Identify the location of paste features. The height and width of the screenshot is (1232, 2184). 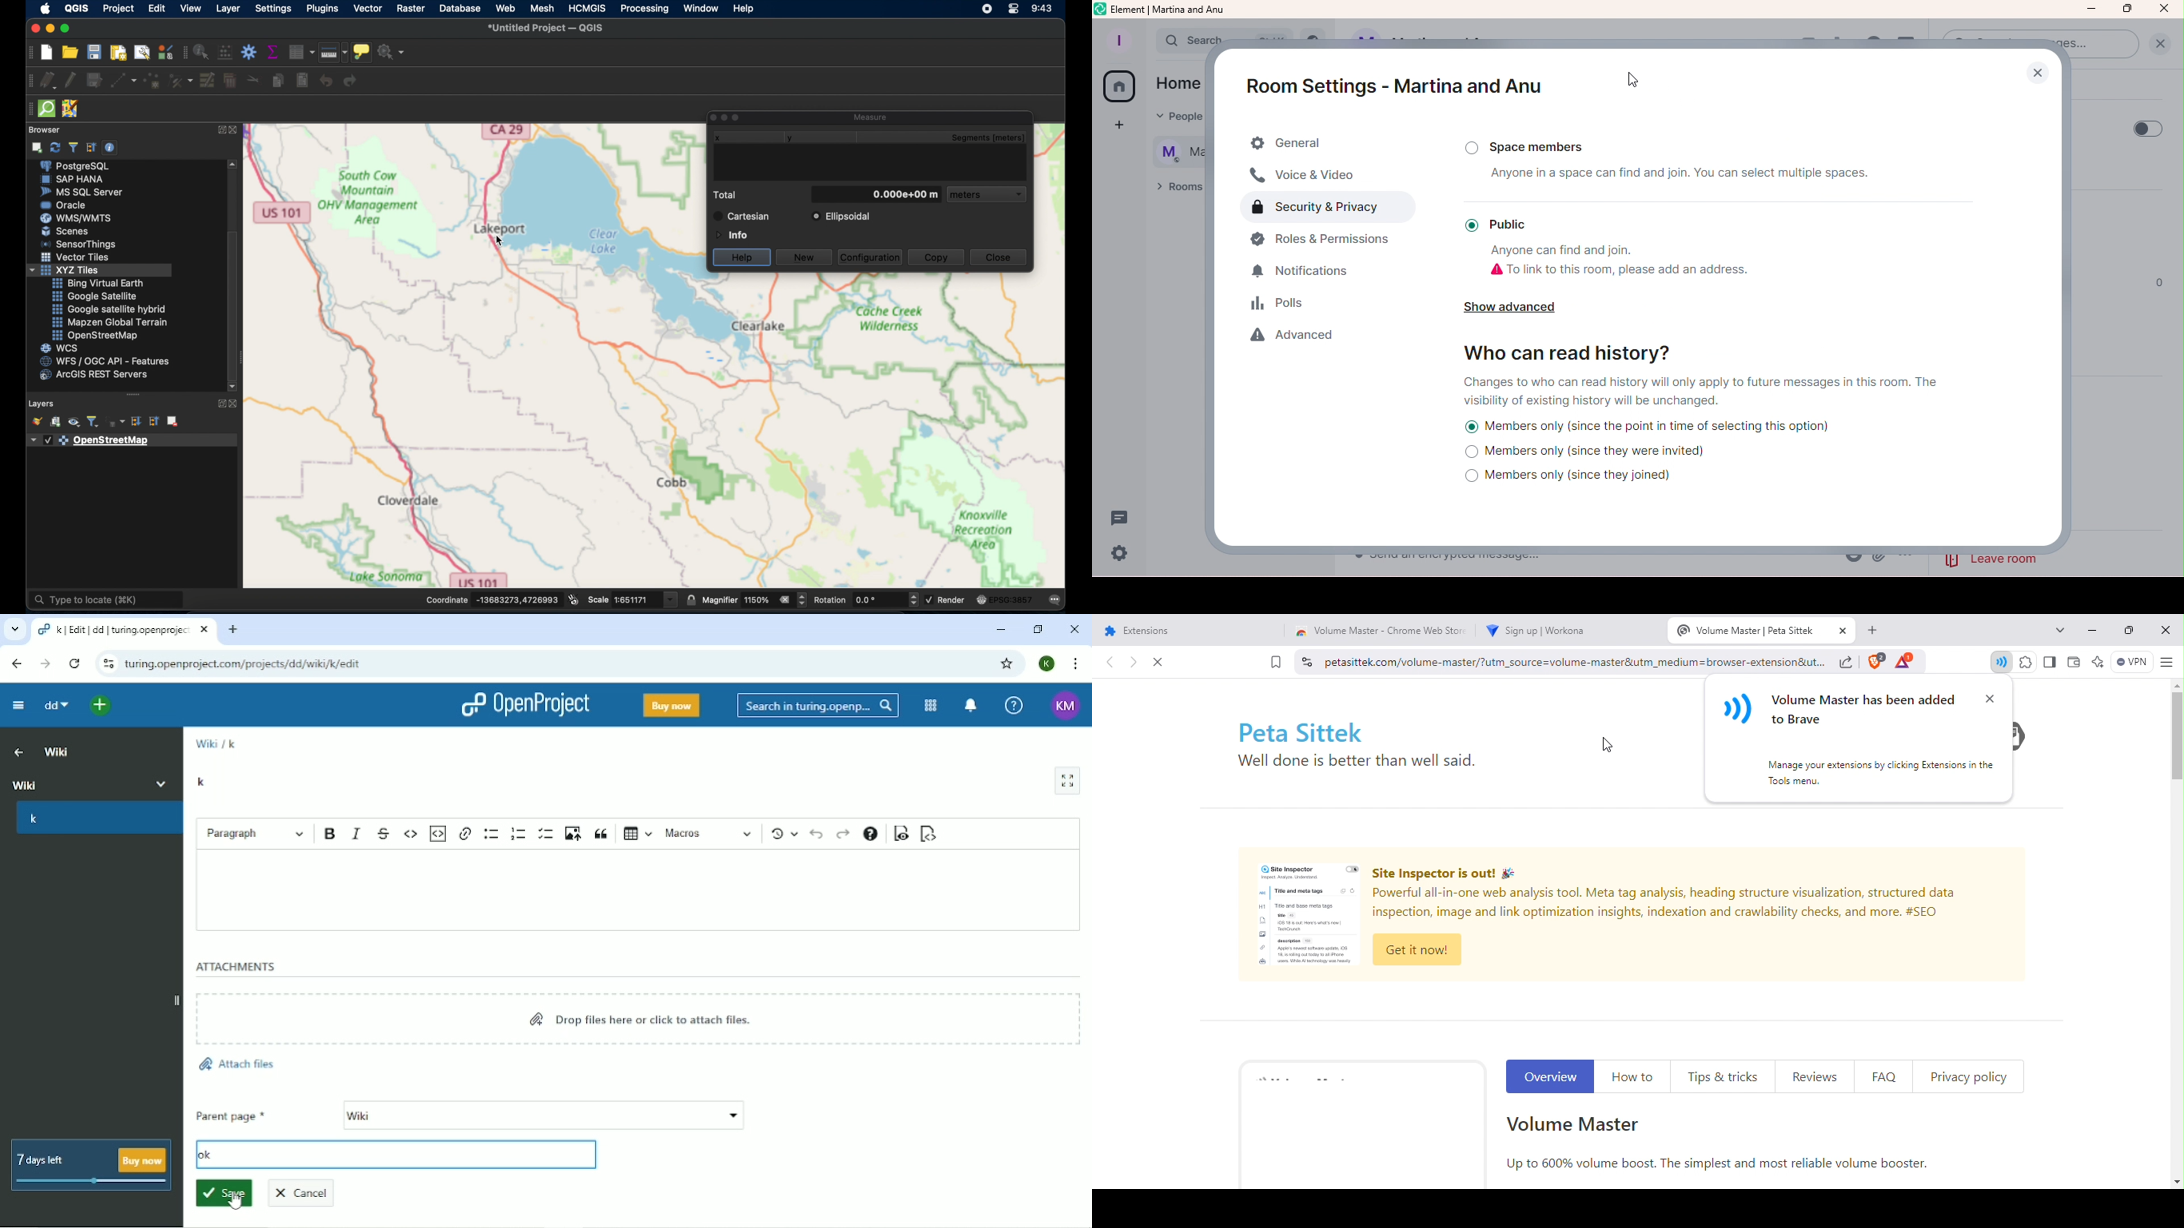
(302, 81).